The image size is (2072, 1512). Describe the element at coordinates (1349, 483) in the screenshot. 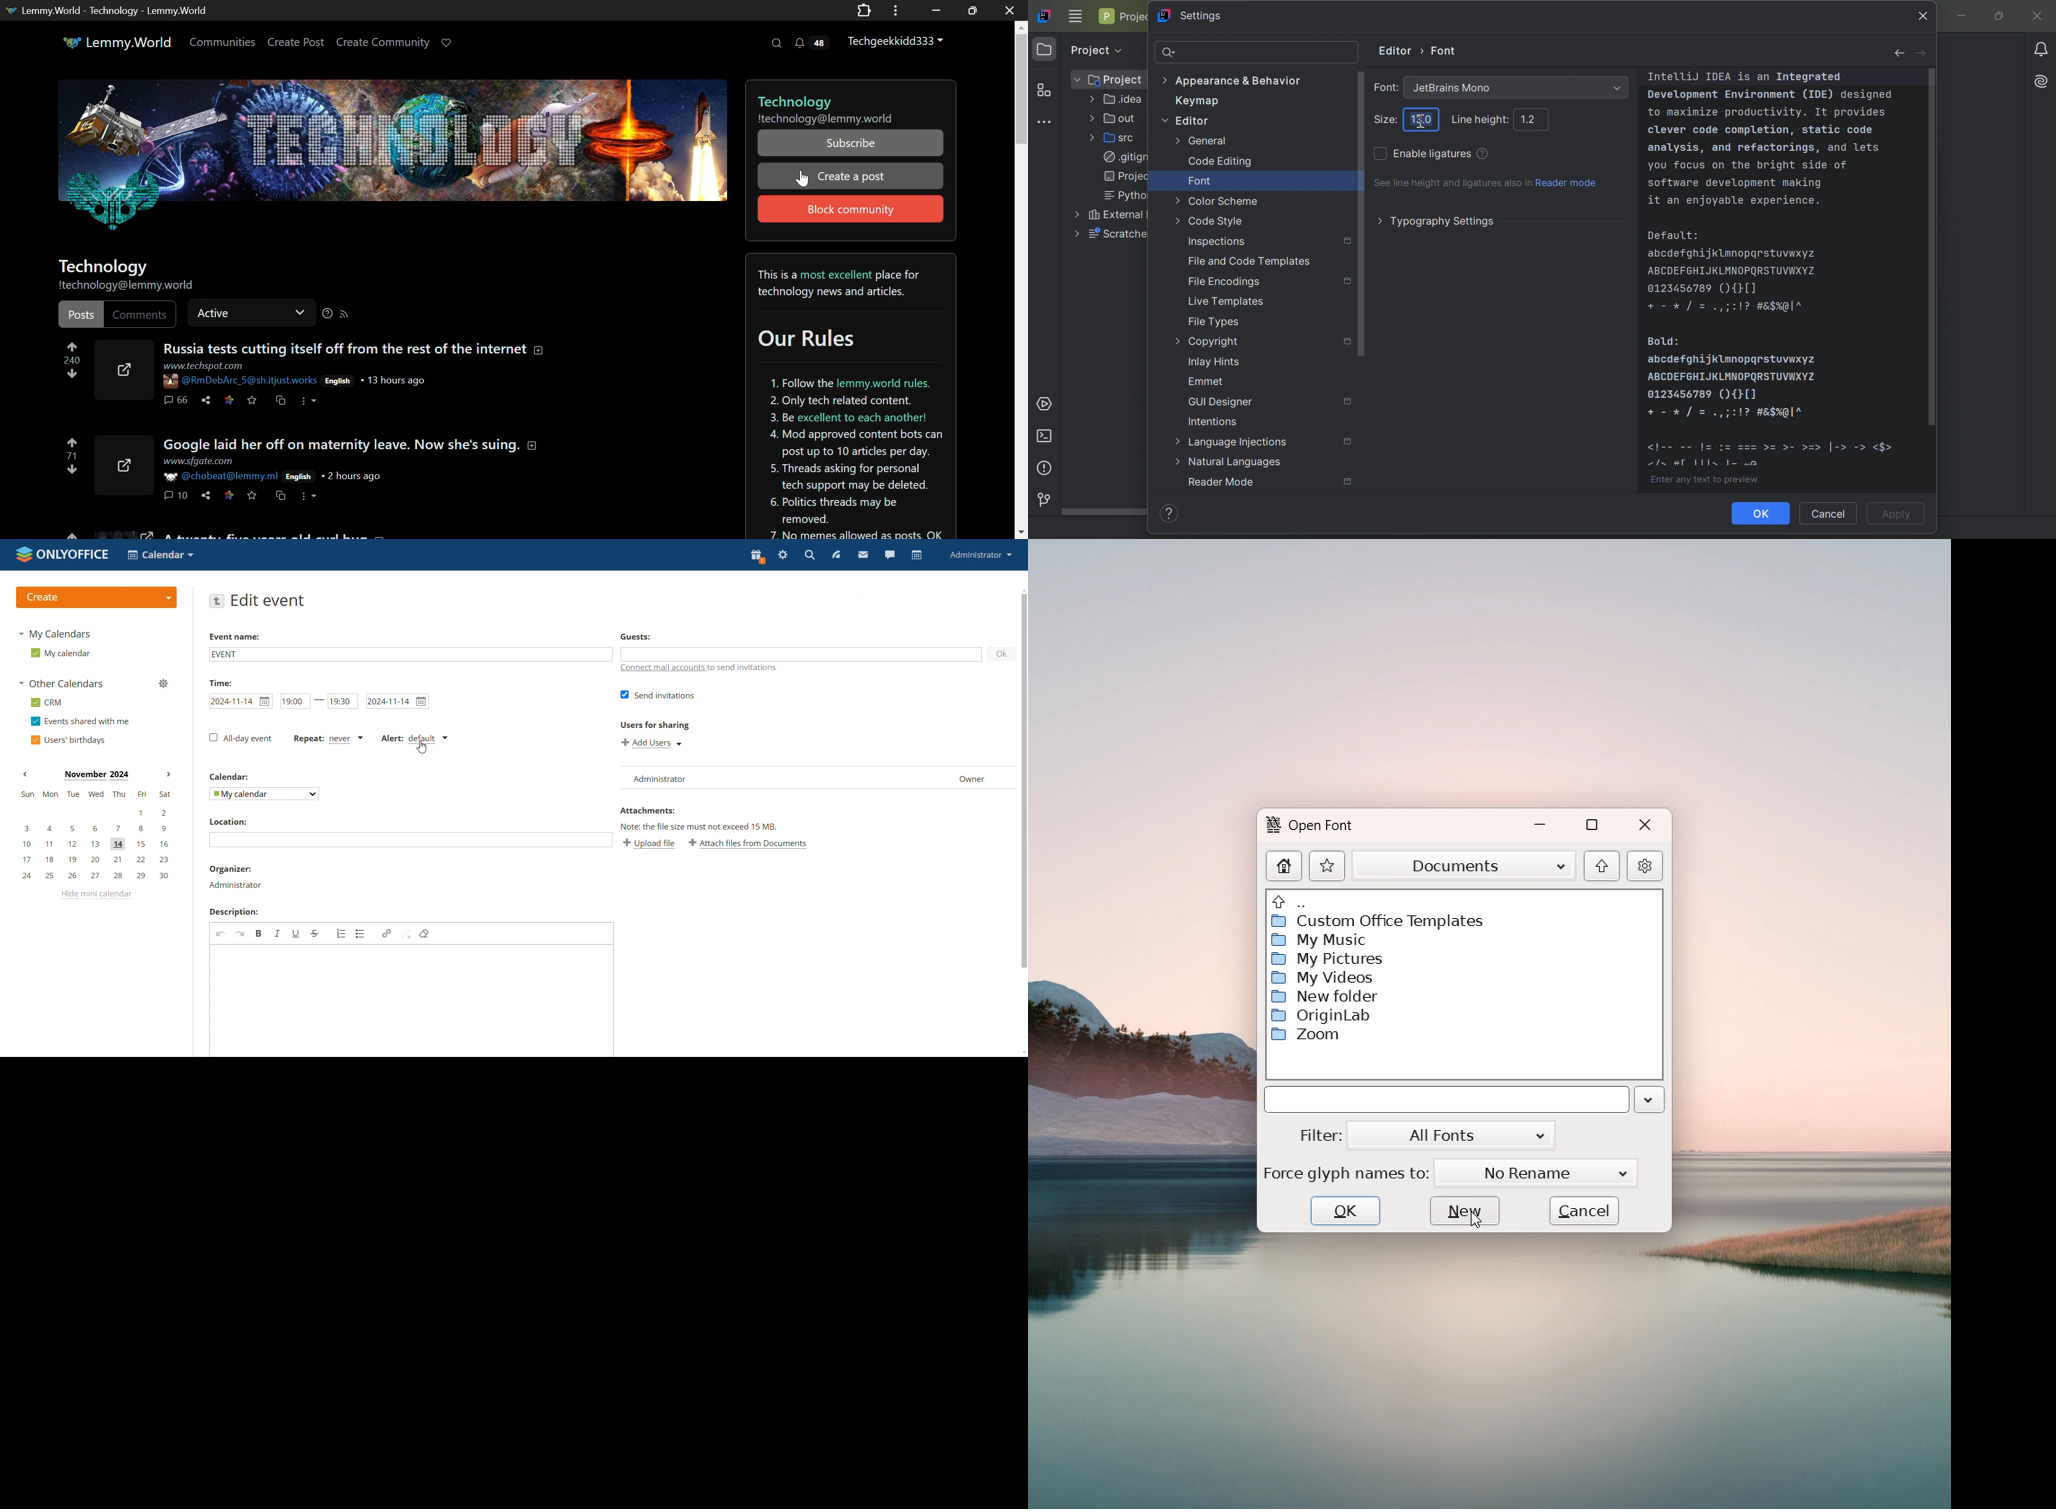

I see `Settings marked with this icon are only applied to the current project. Non-marked settings are applied to all projects.` at that location.